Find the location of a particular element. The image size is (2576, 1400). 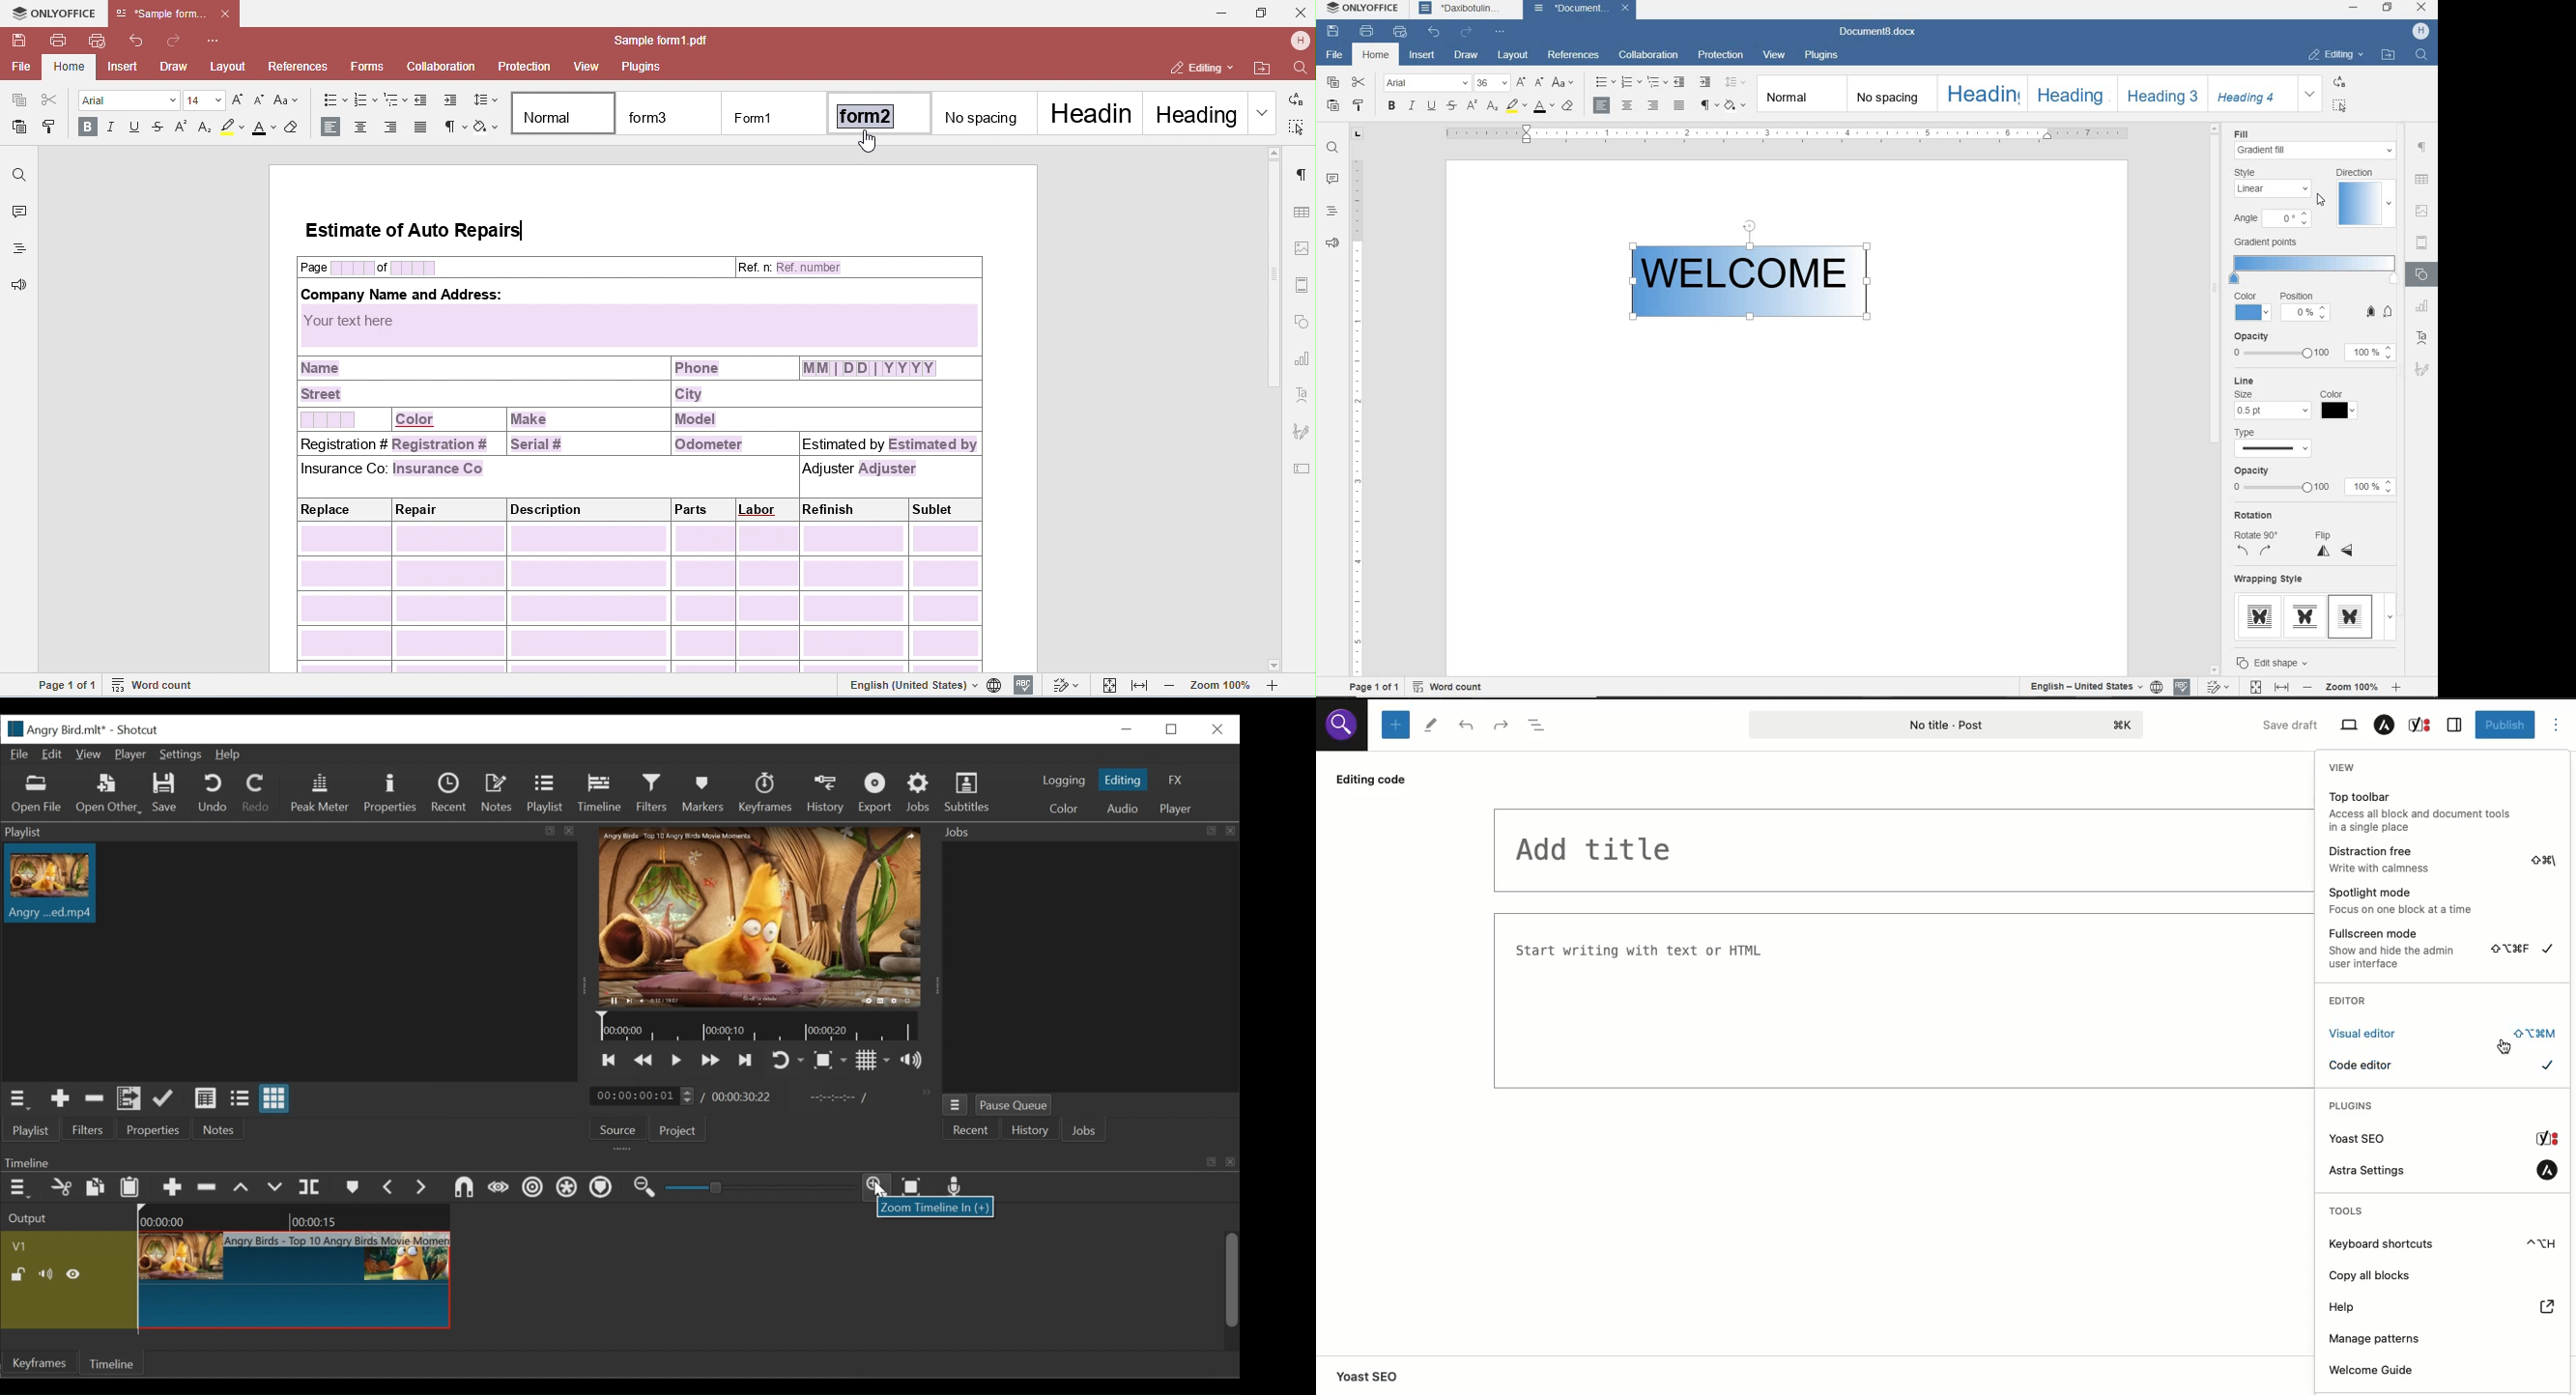

Playlist is located at coordinates (546, 794).